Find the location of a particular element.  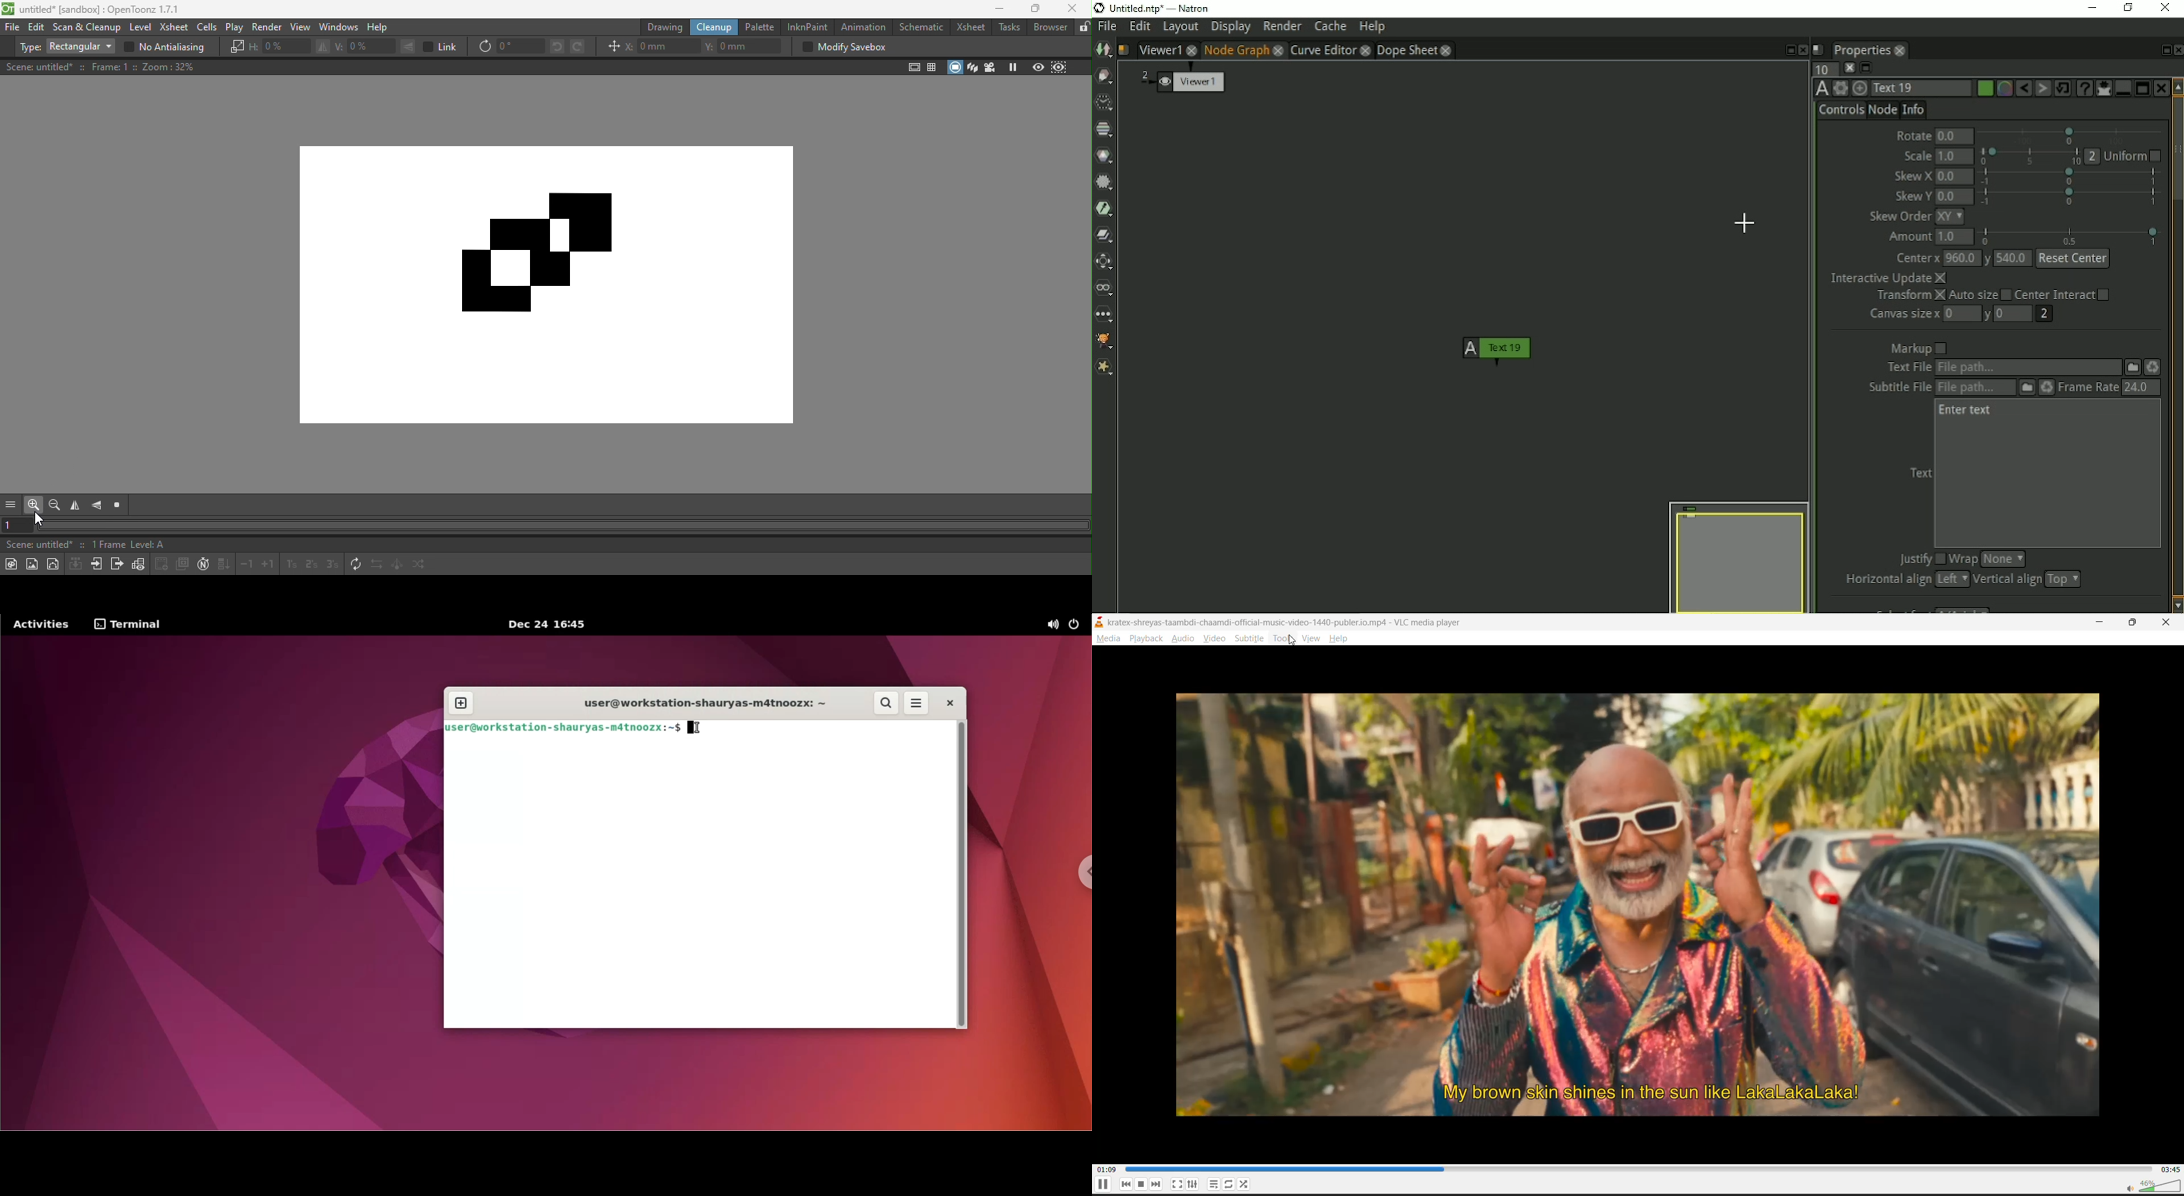

Xsheet is located at coordinates (967, 29).